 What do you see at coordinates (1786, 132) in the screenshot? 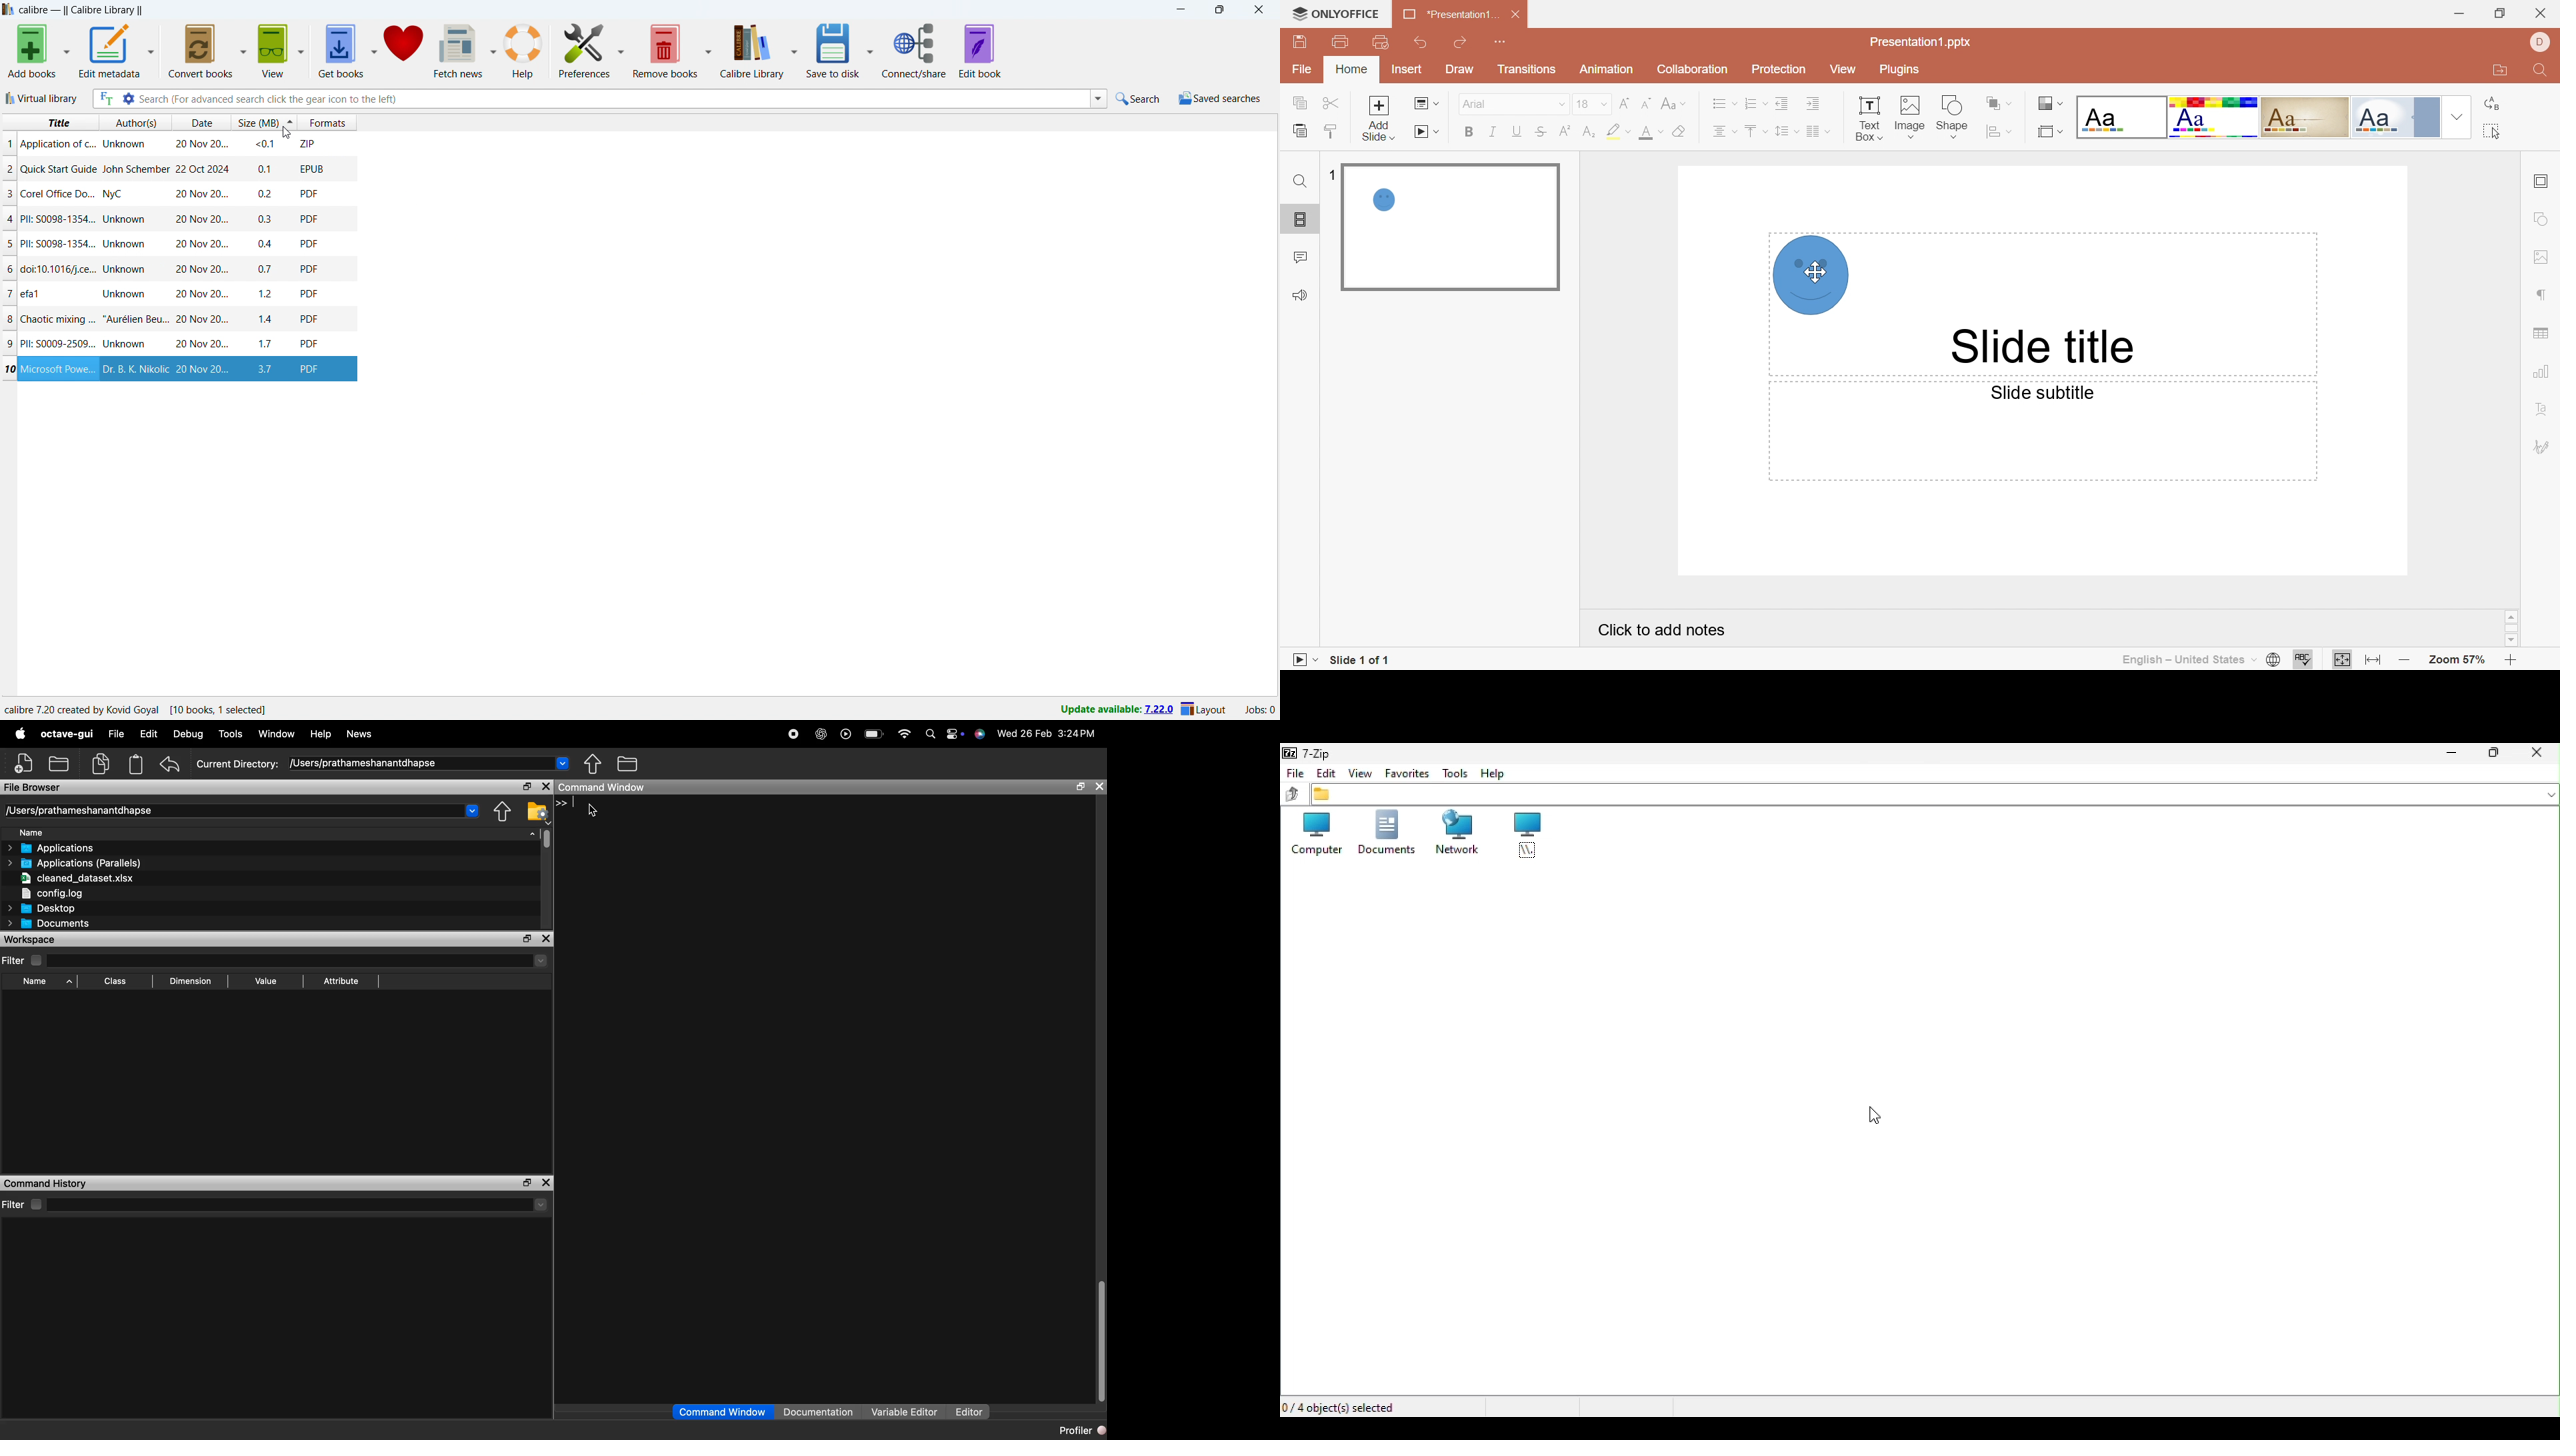
I see `Line spacing` at bounding box center [1786, 132].